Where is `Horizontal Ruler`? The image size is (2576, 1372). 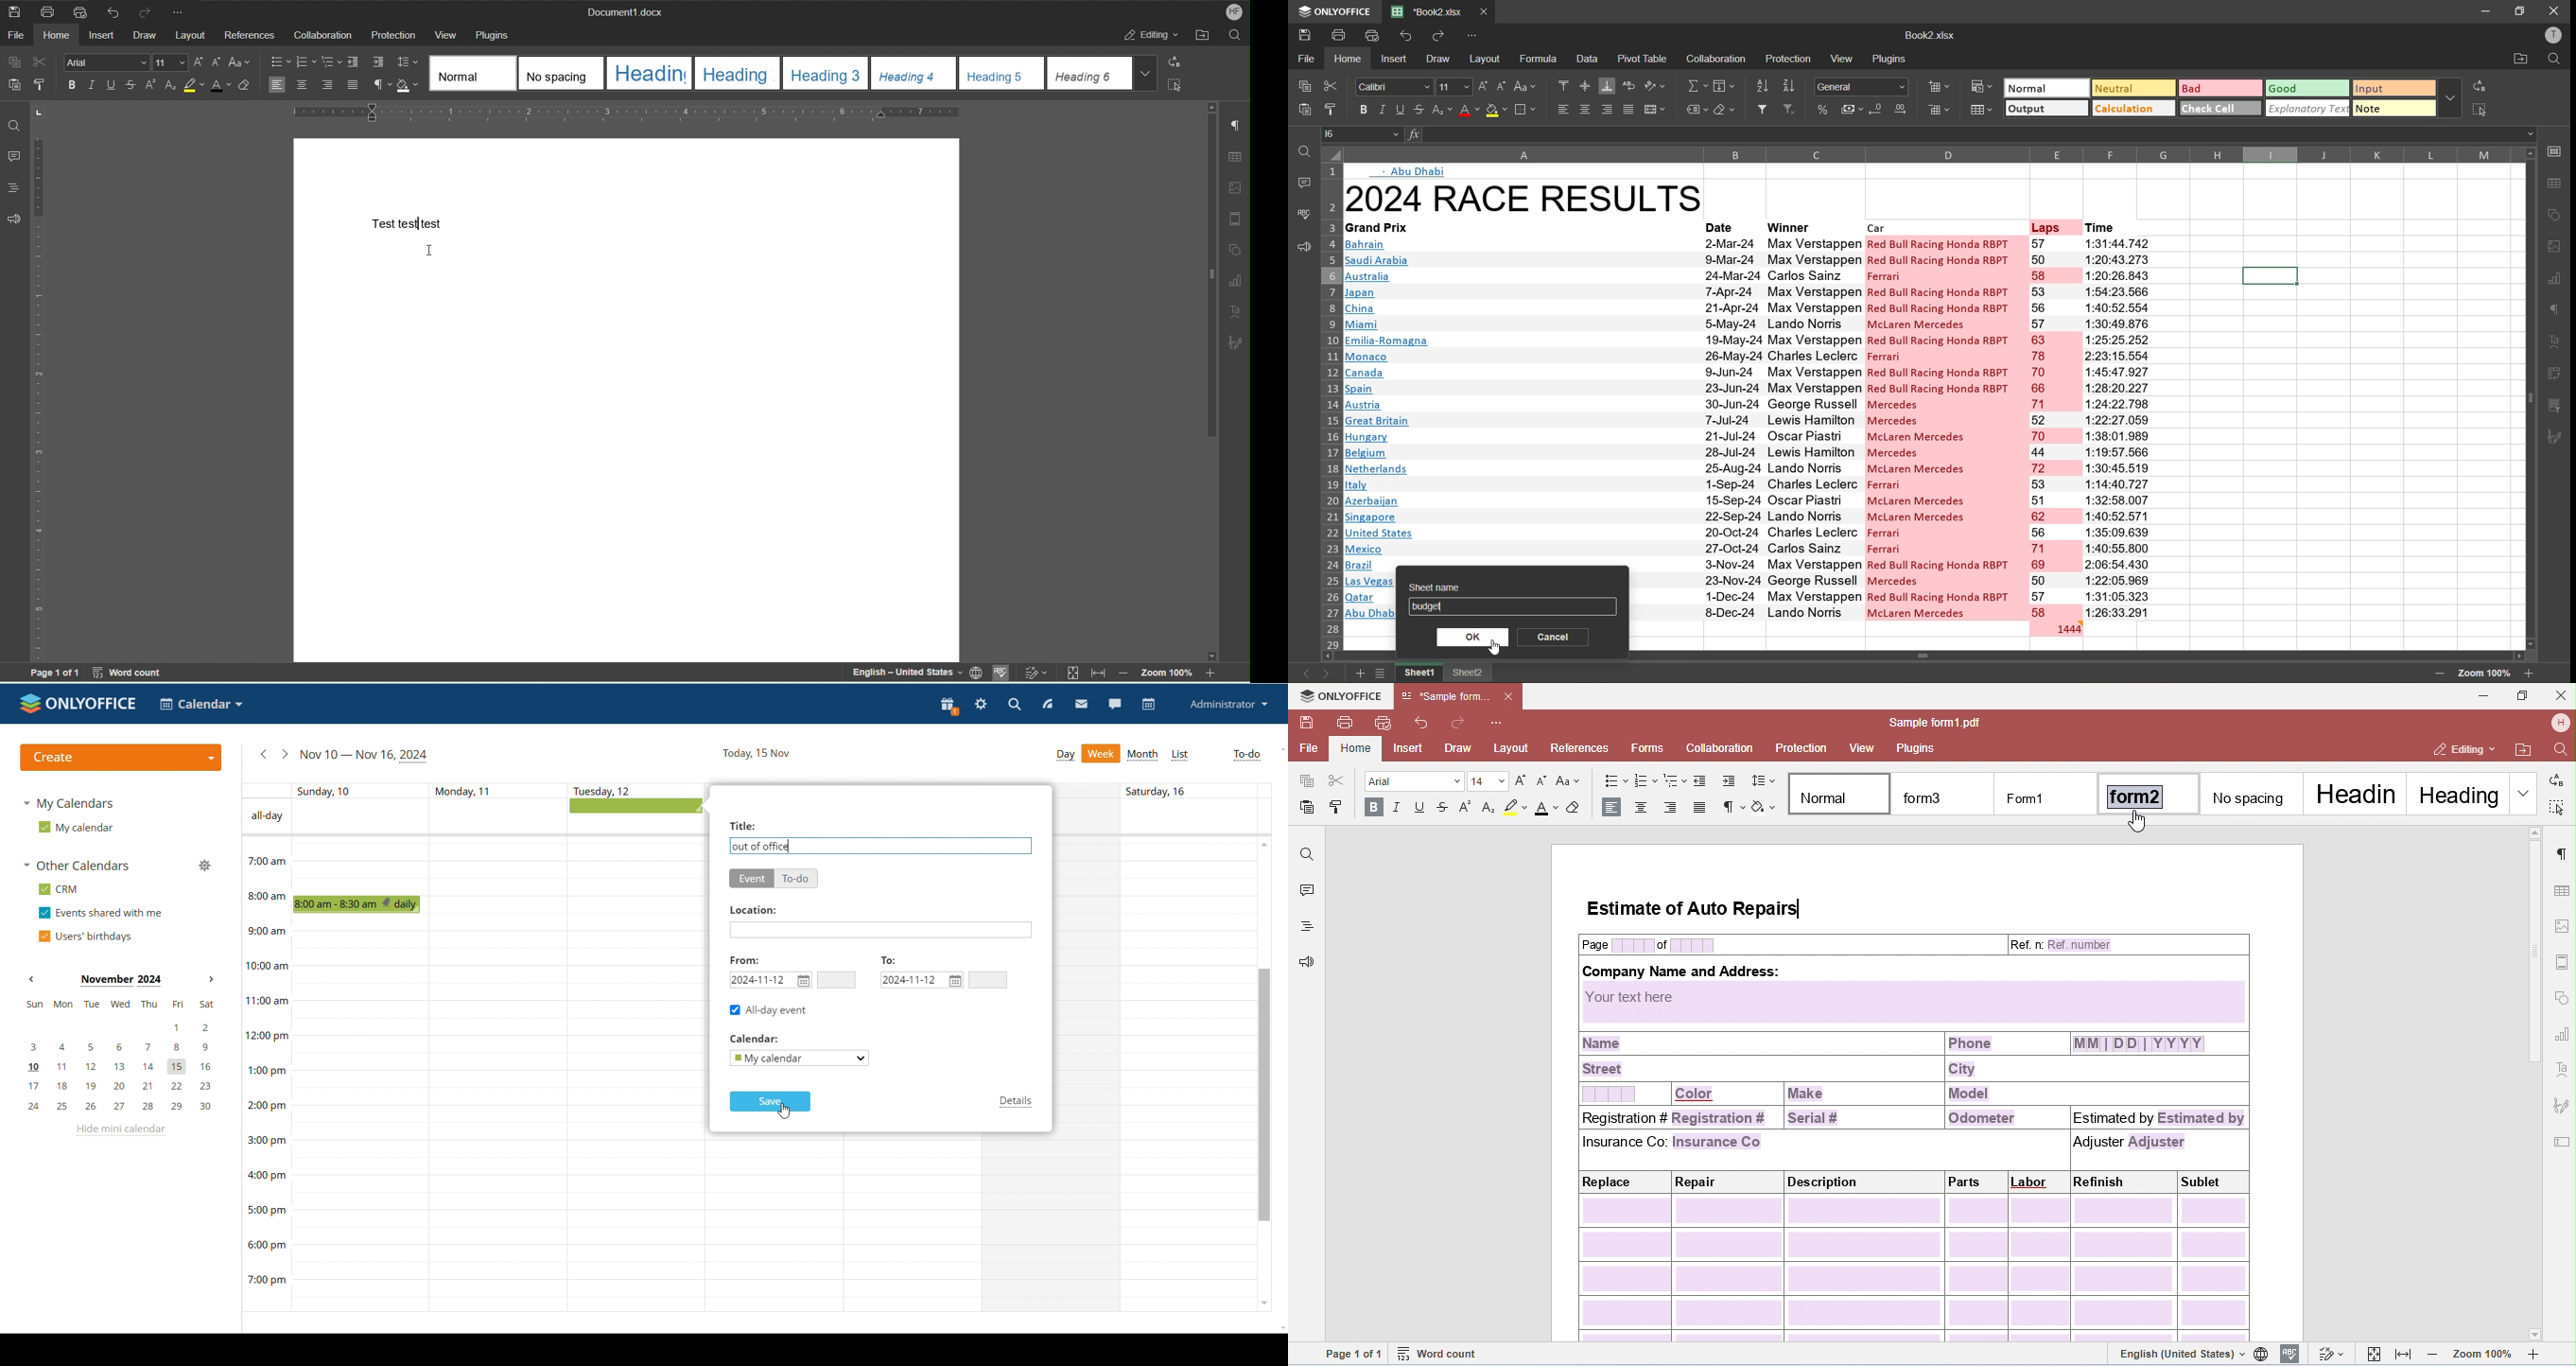 Horizontal Ruler is located at coordinates (623, 114).